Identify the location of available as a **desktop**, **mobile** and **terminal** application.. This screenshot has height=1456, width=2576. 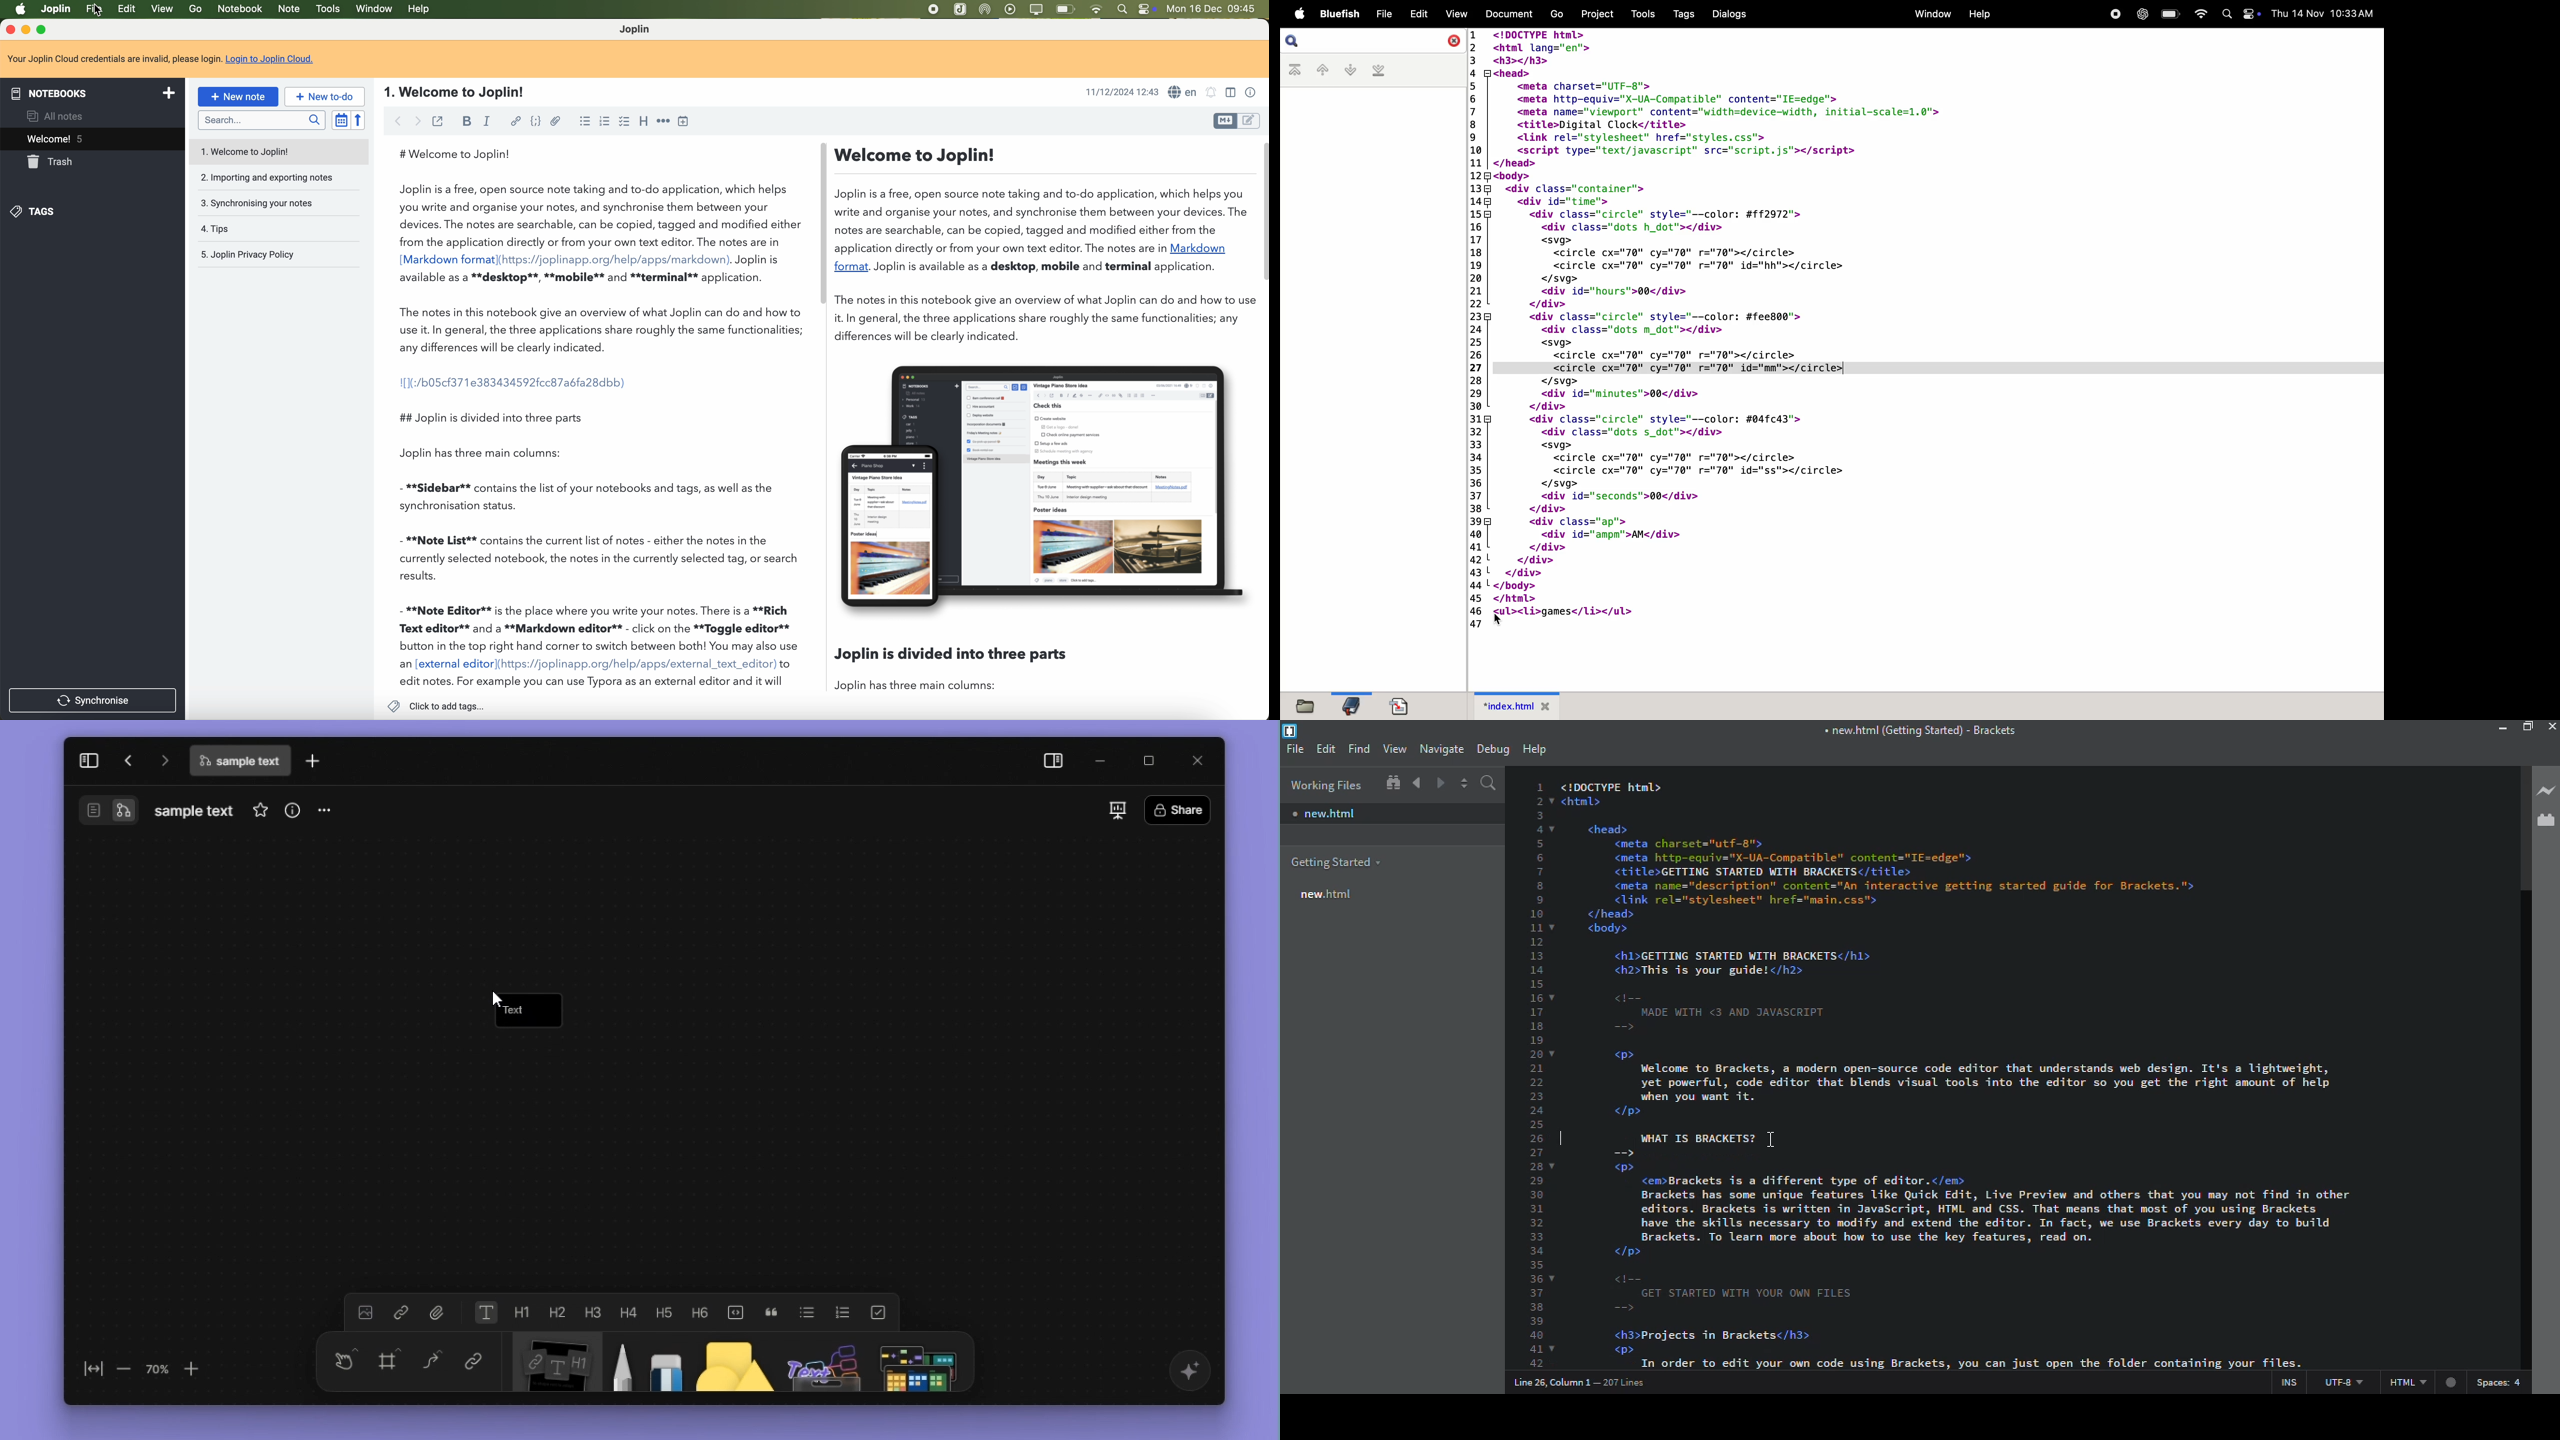
(584, 278).